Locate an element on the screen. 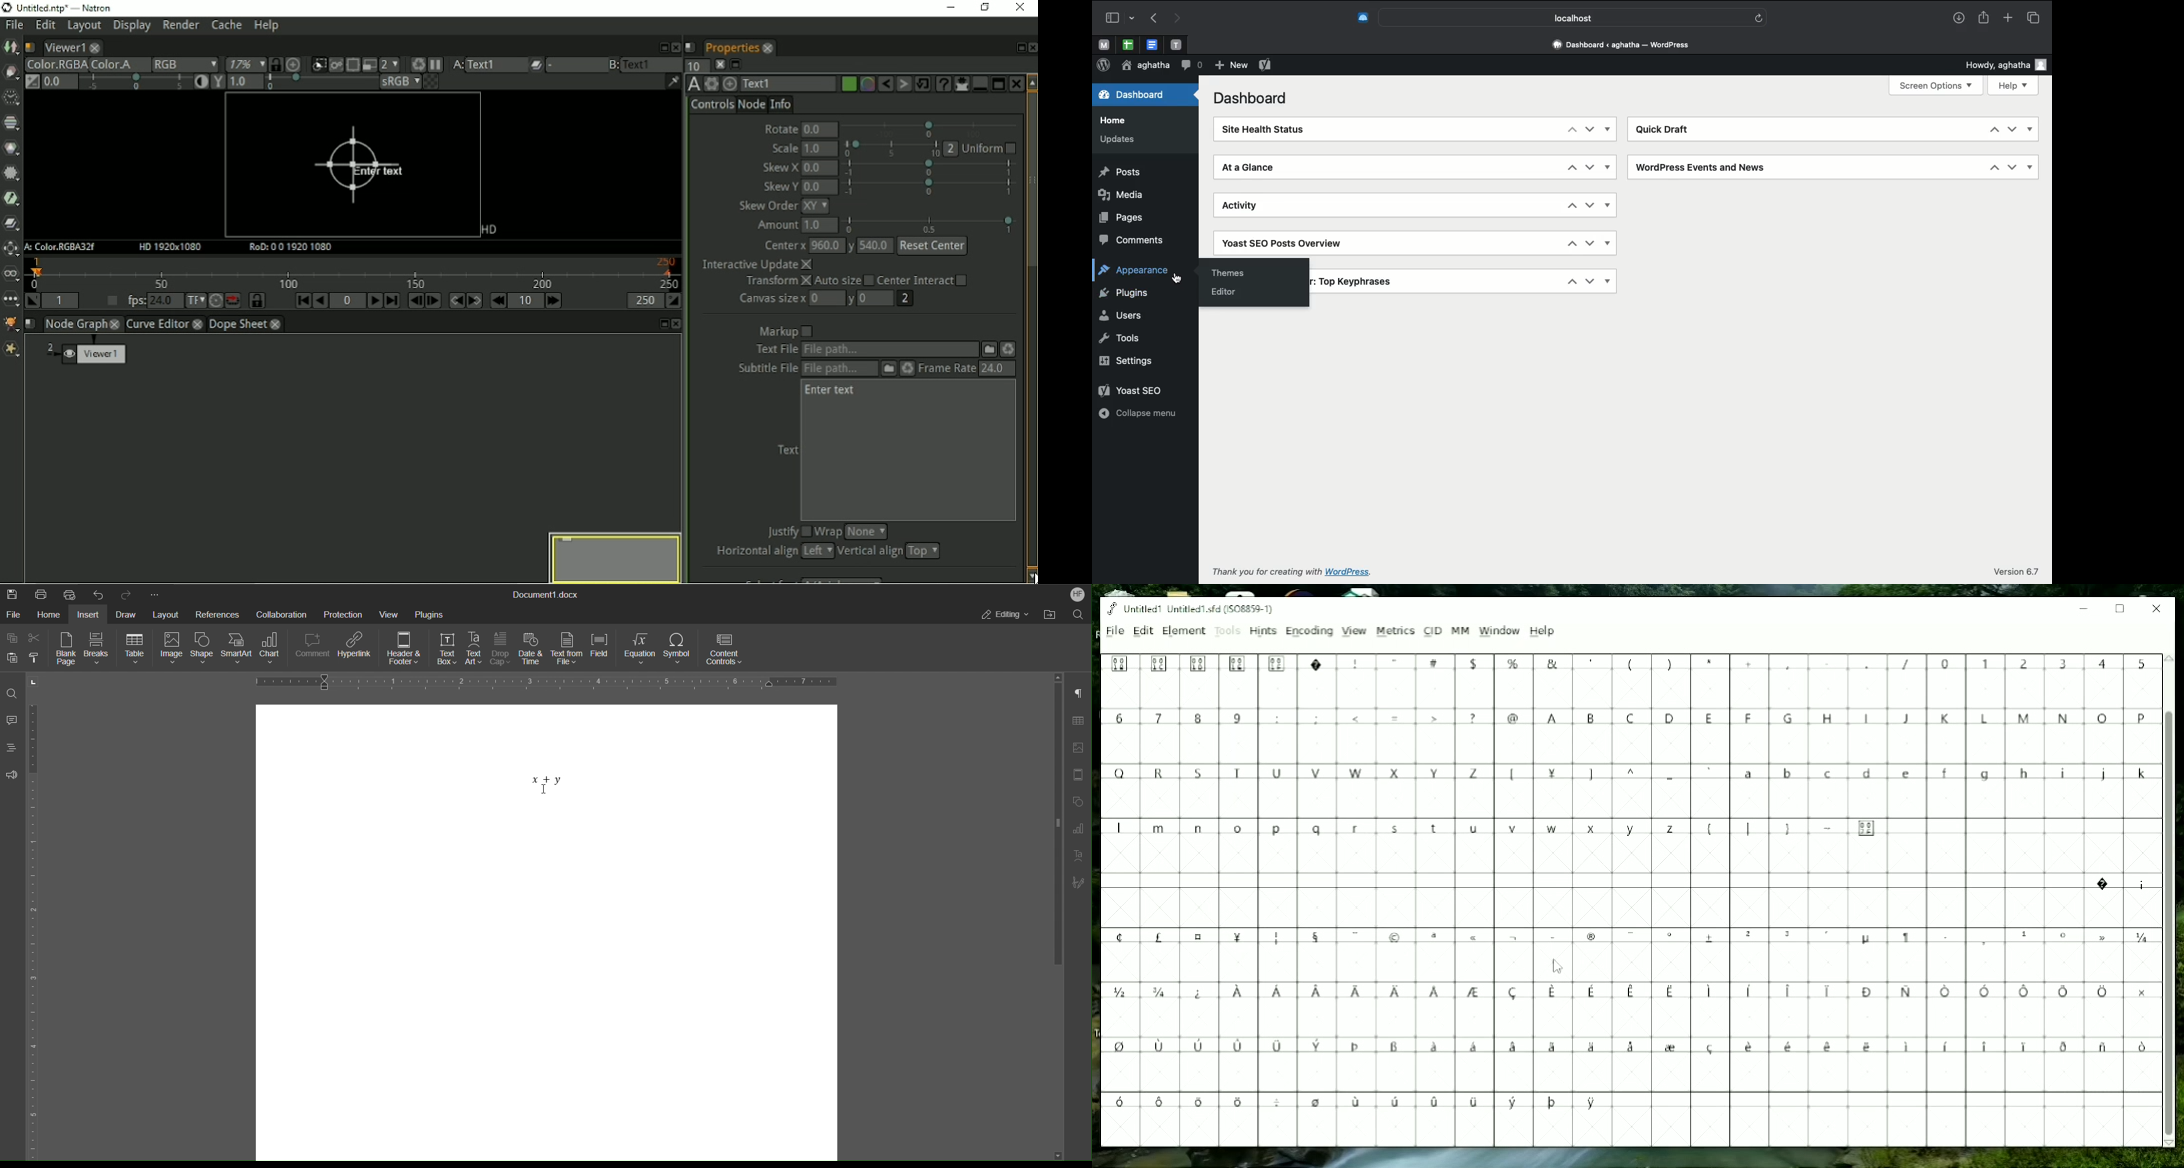 Image resolution: width=2184 pixels, height=1176 pixels. Cursor is located at coordinates (1561, 967).